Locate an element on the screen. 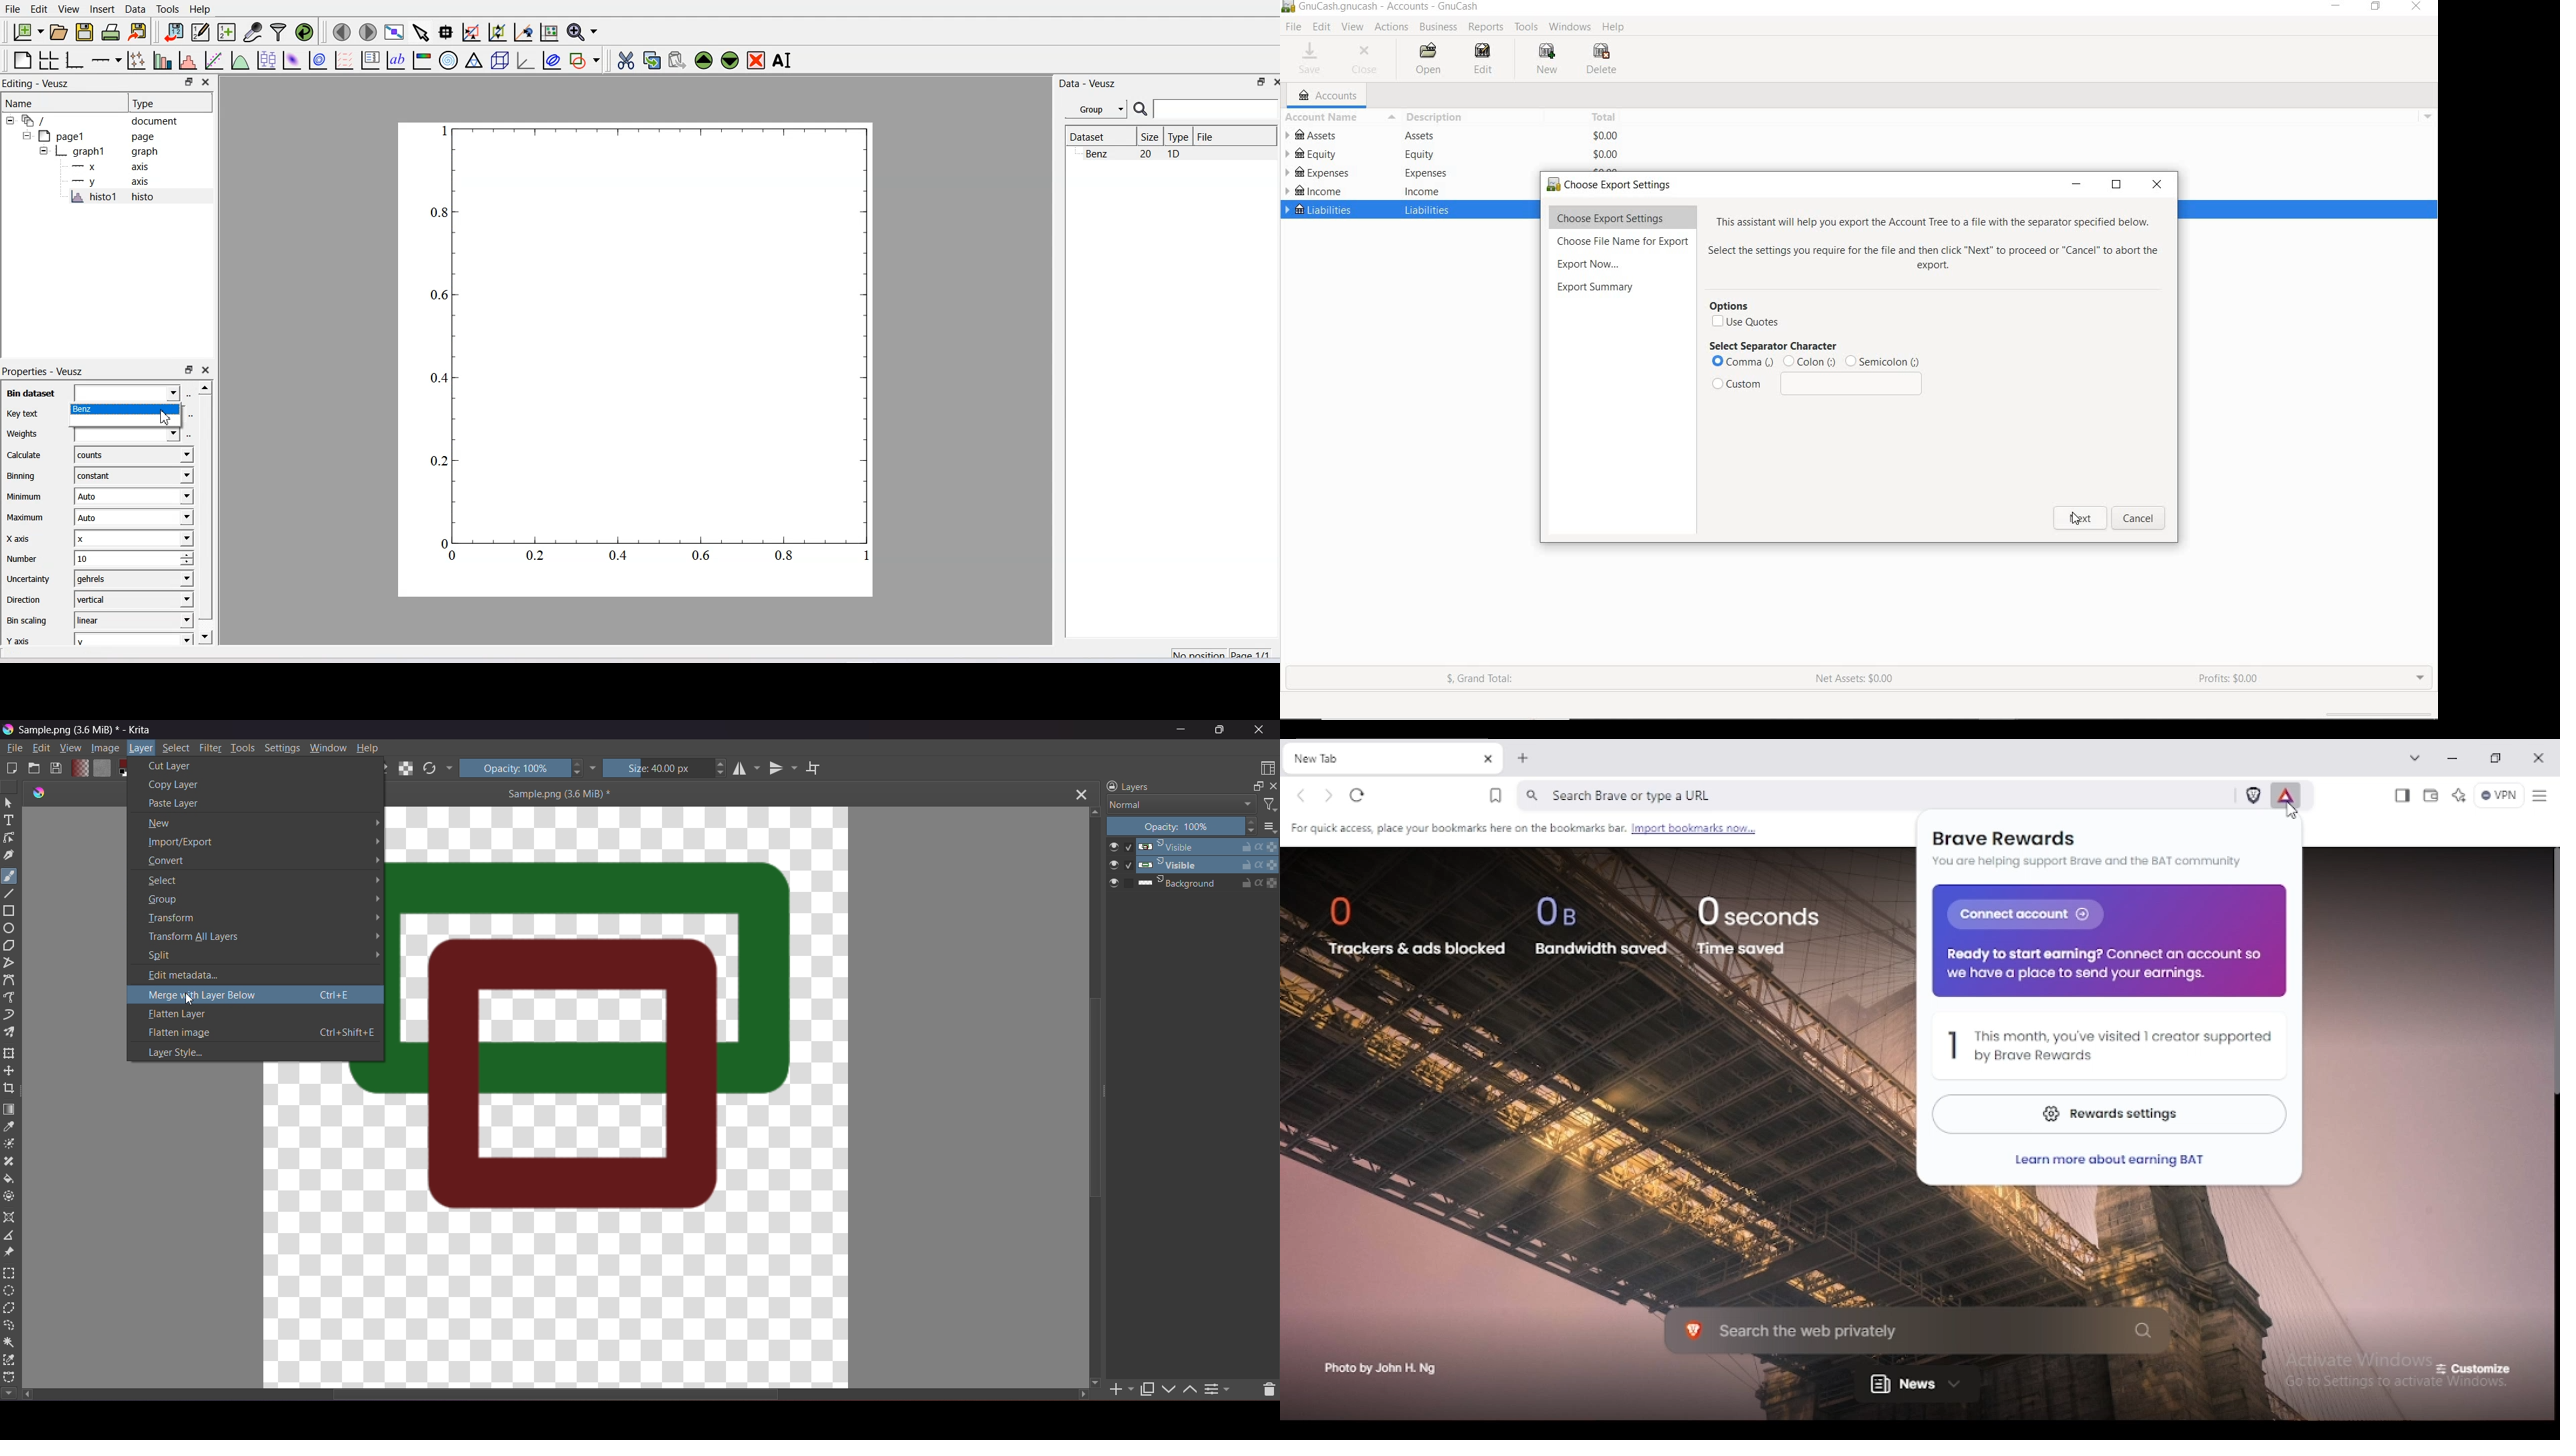 Image resolution: width=2576 pixels, height=1456 pixels. X Axis is located at coordinates (114, 167).